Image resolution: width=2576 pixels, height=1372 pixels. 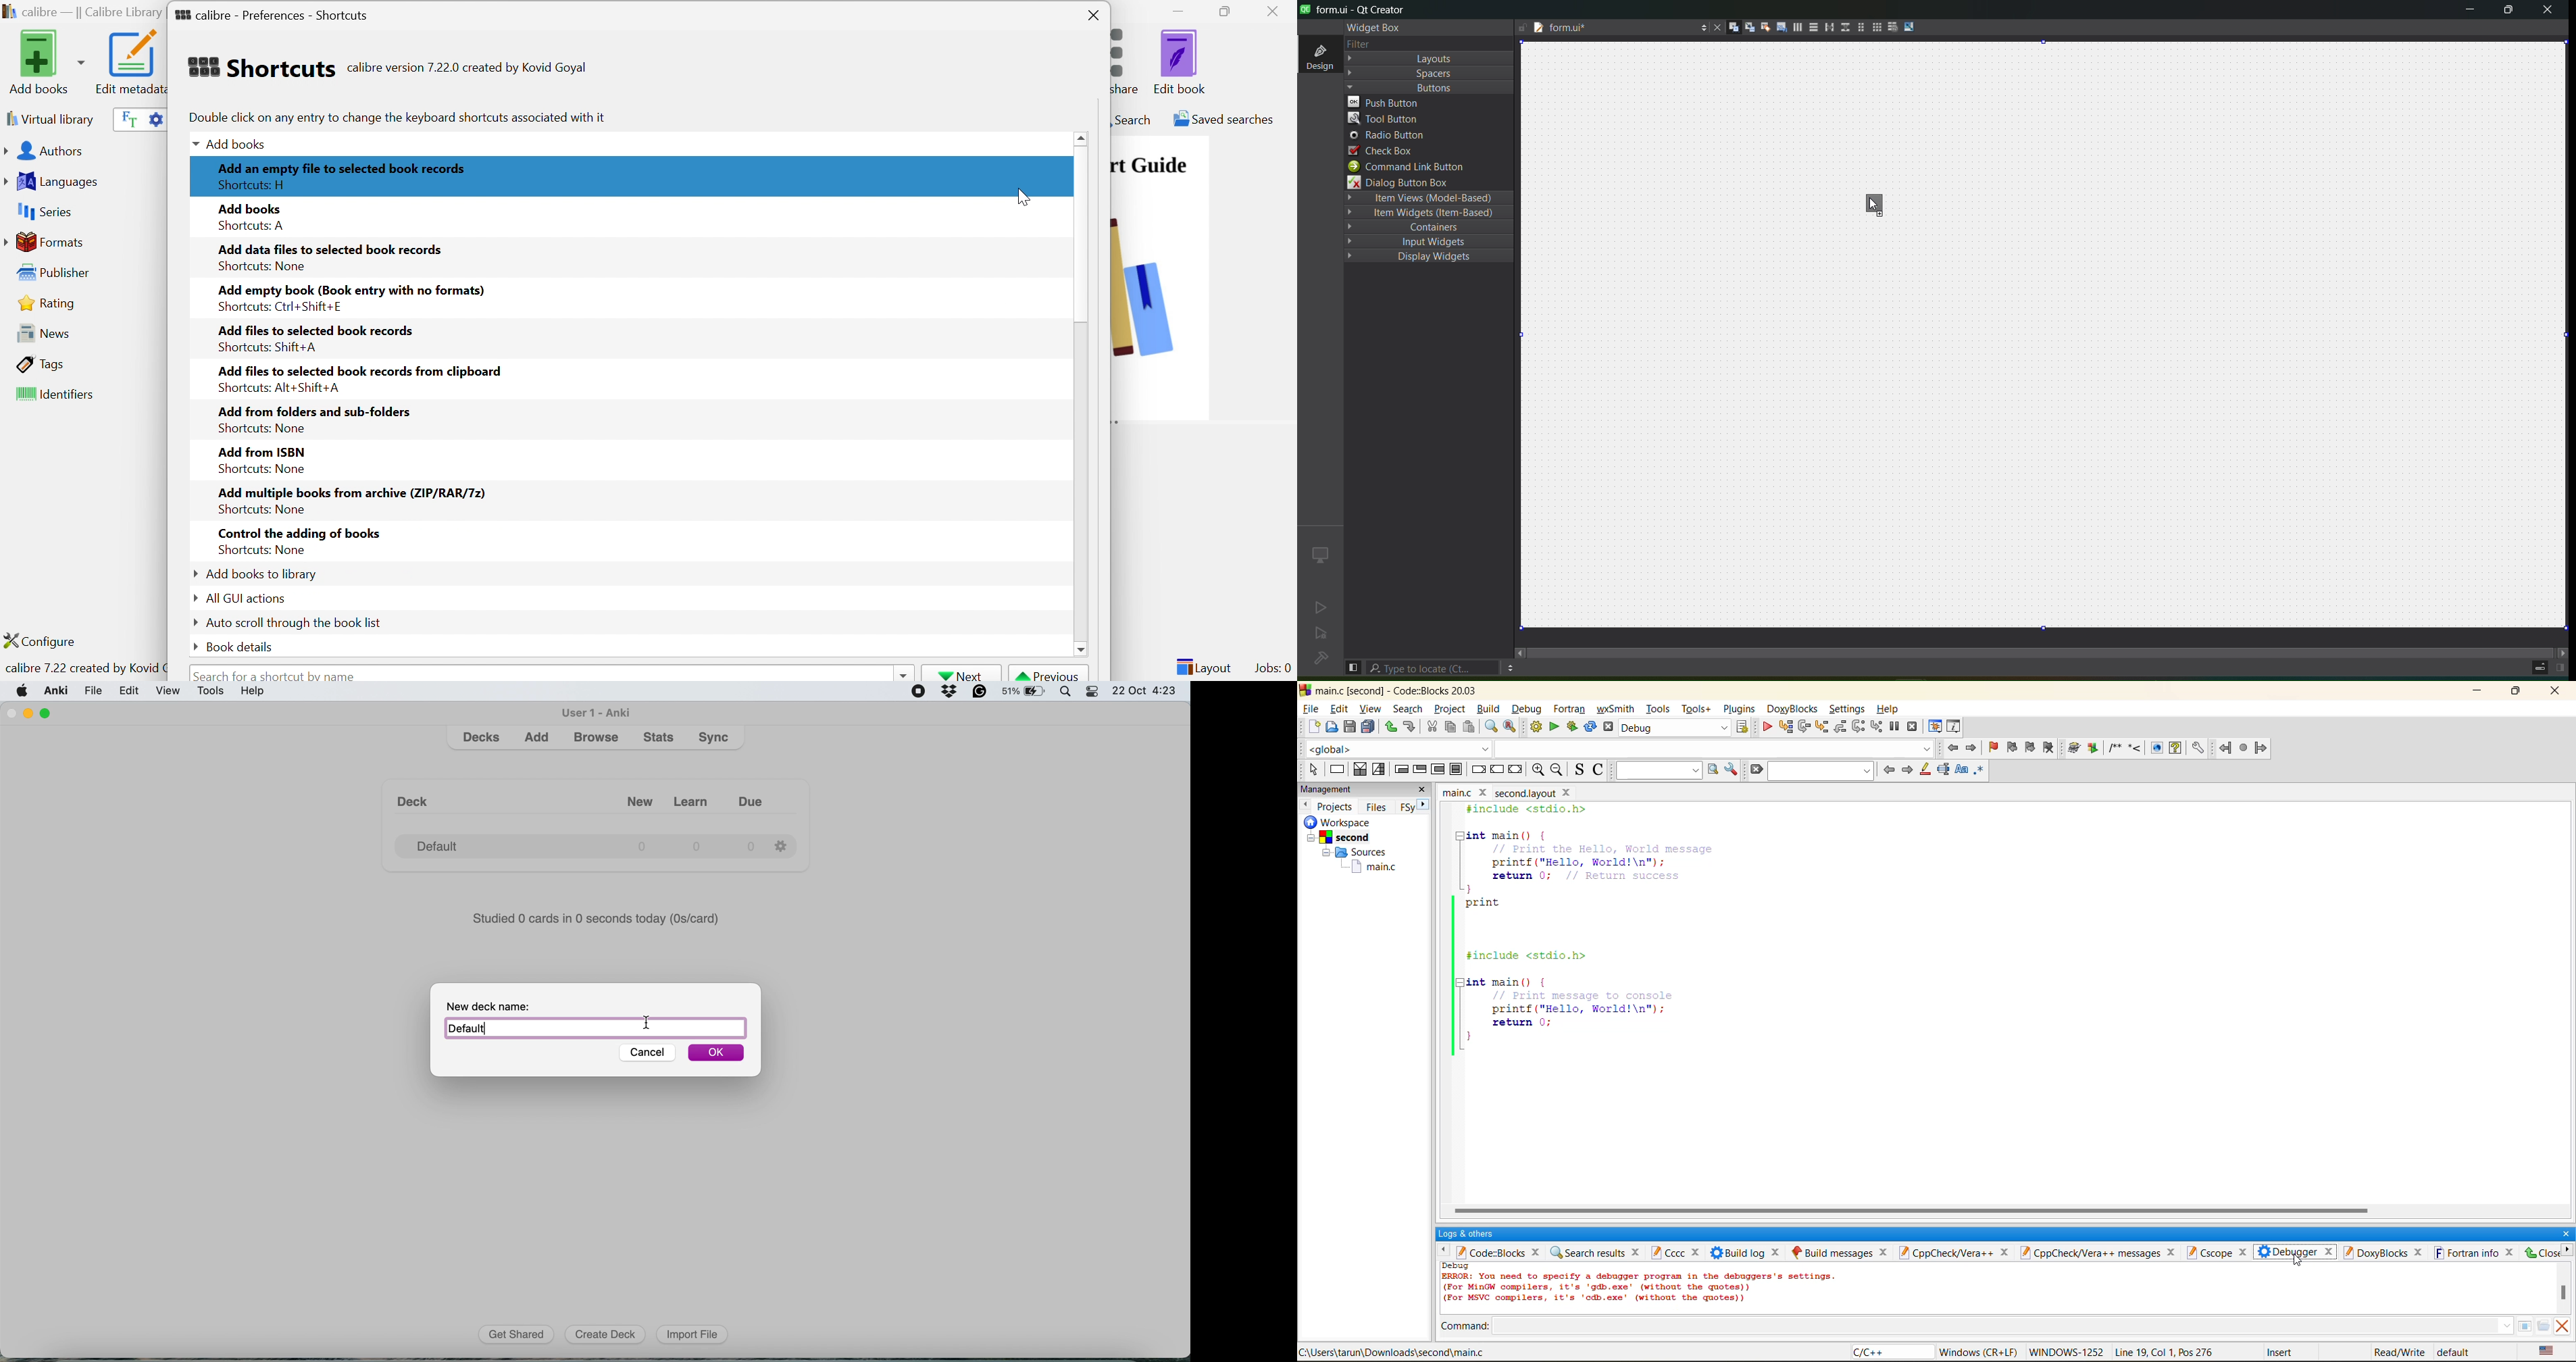 What do you see at coordinates (1083, 137) in the screenshot?
I see `Scroll Up` at bounding box center [1083, 137].